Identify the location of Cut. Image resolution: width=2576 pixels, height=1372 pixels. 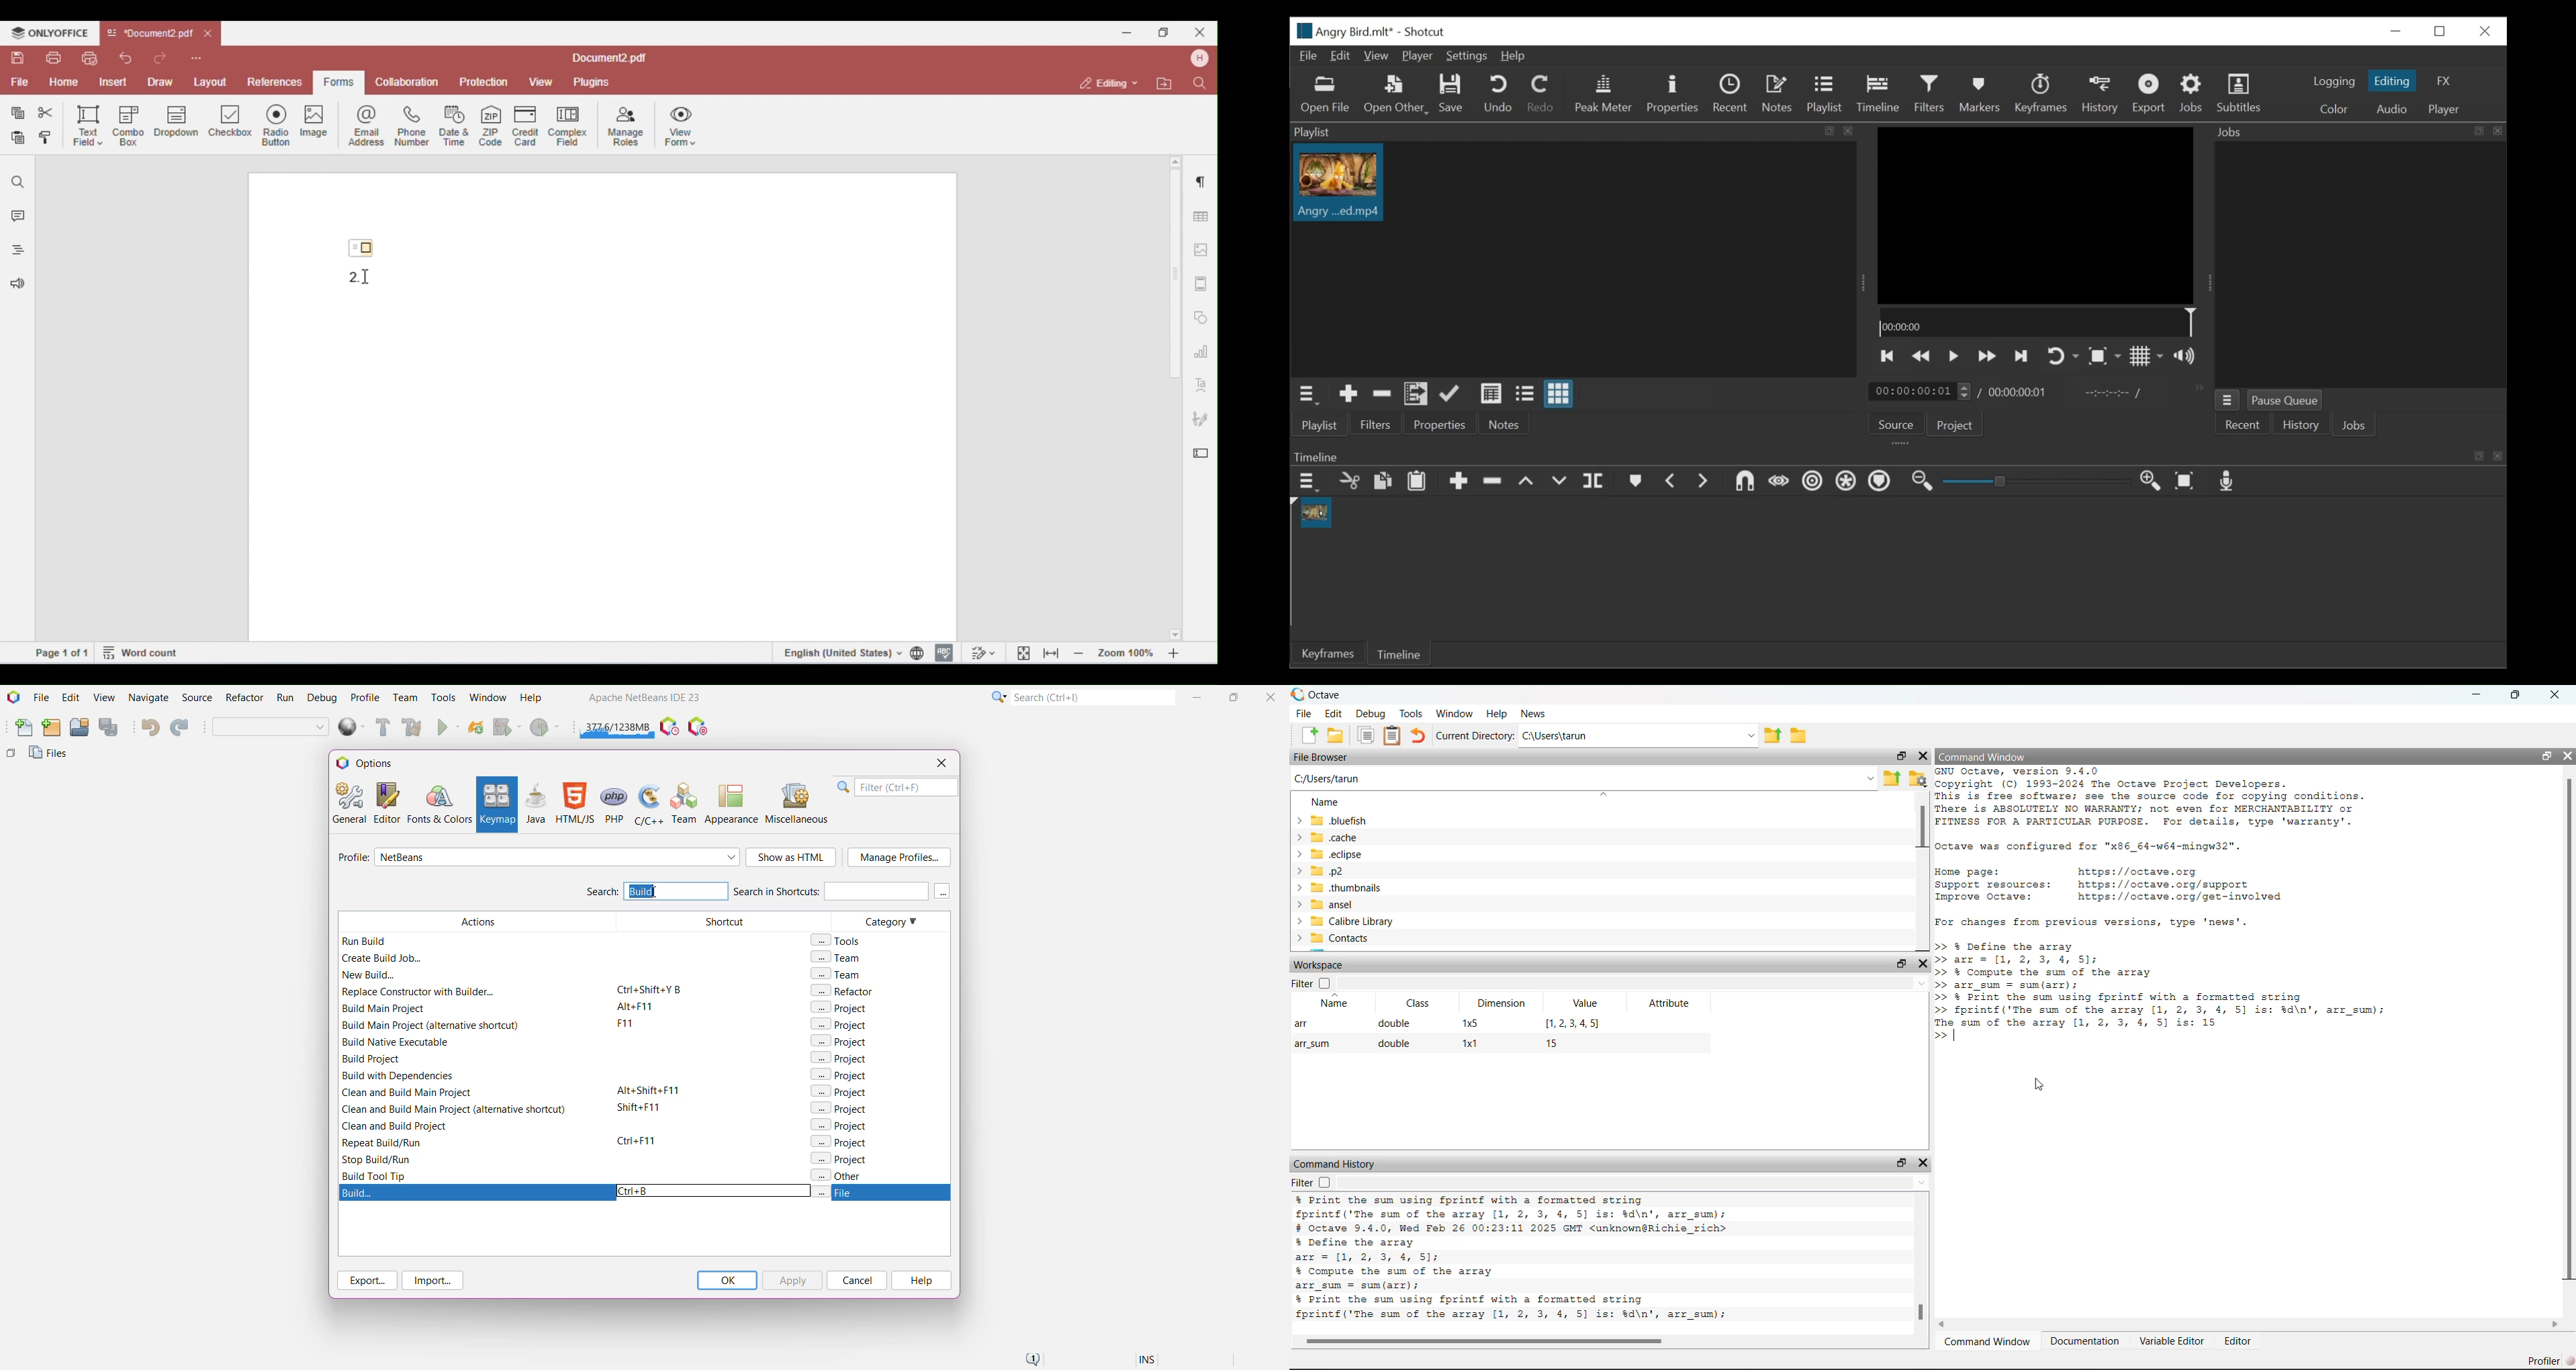
(1349, 482).